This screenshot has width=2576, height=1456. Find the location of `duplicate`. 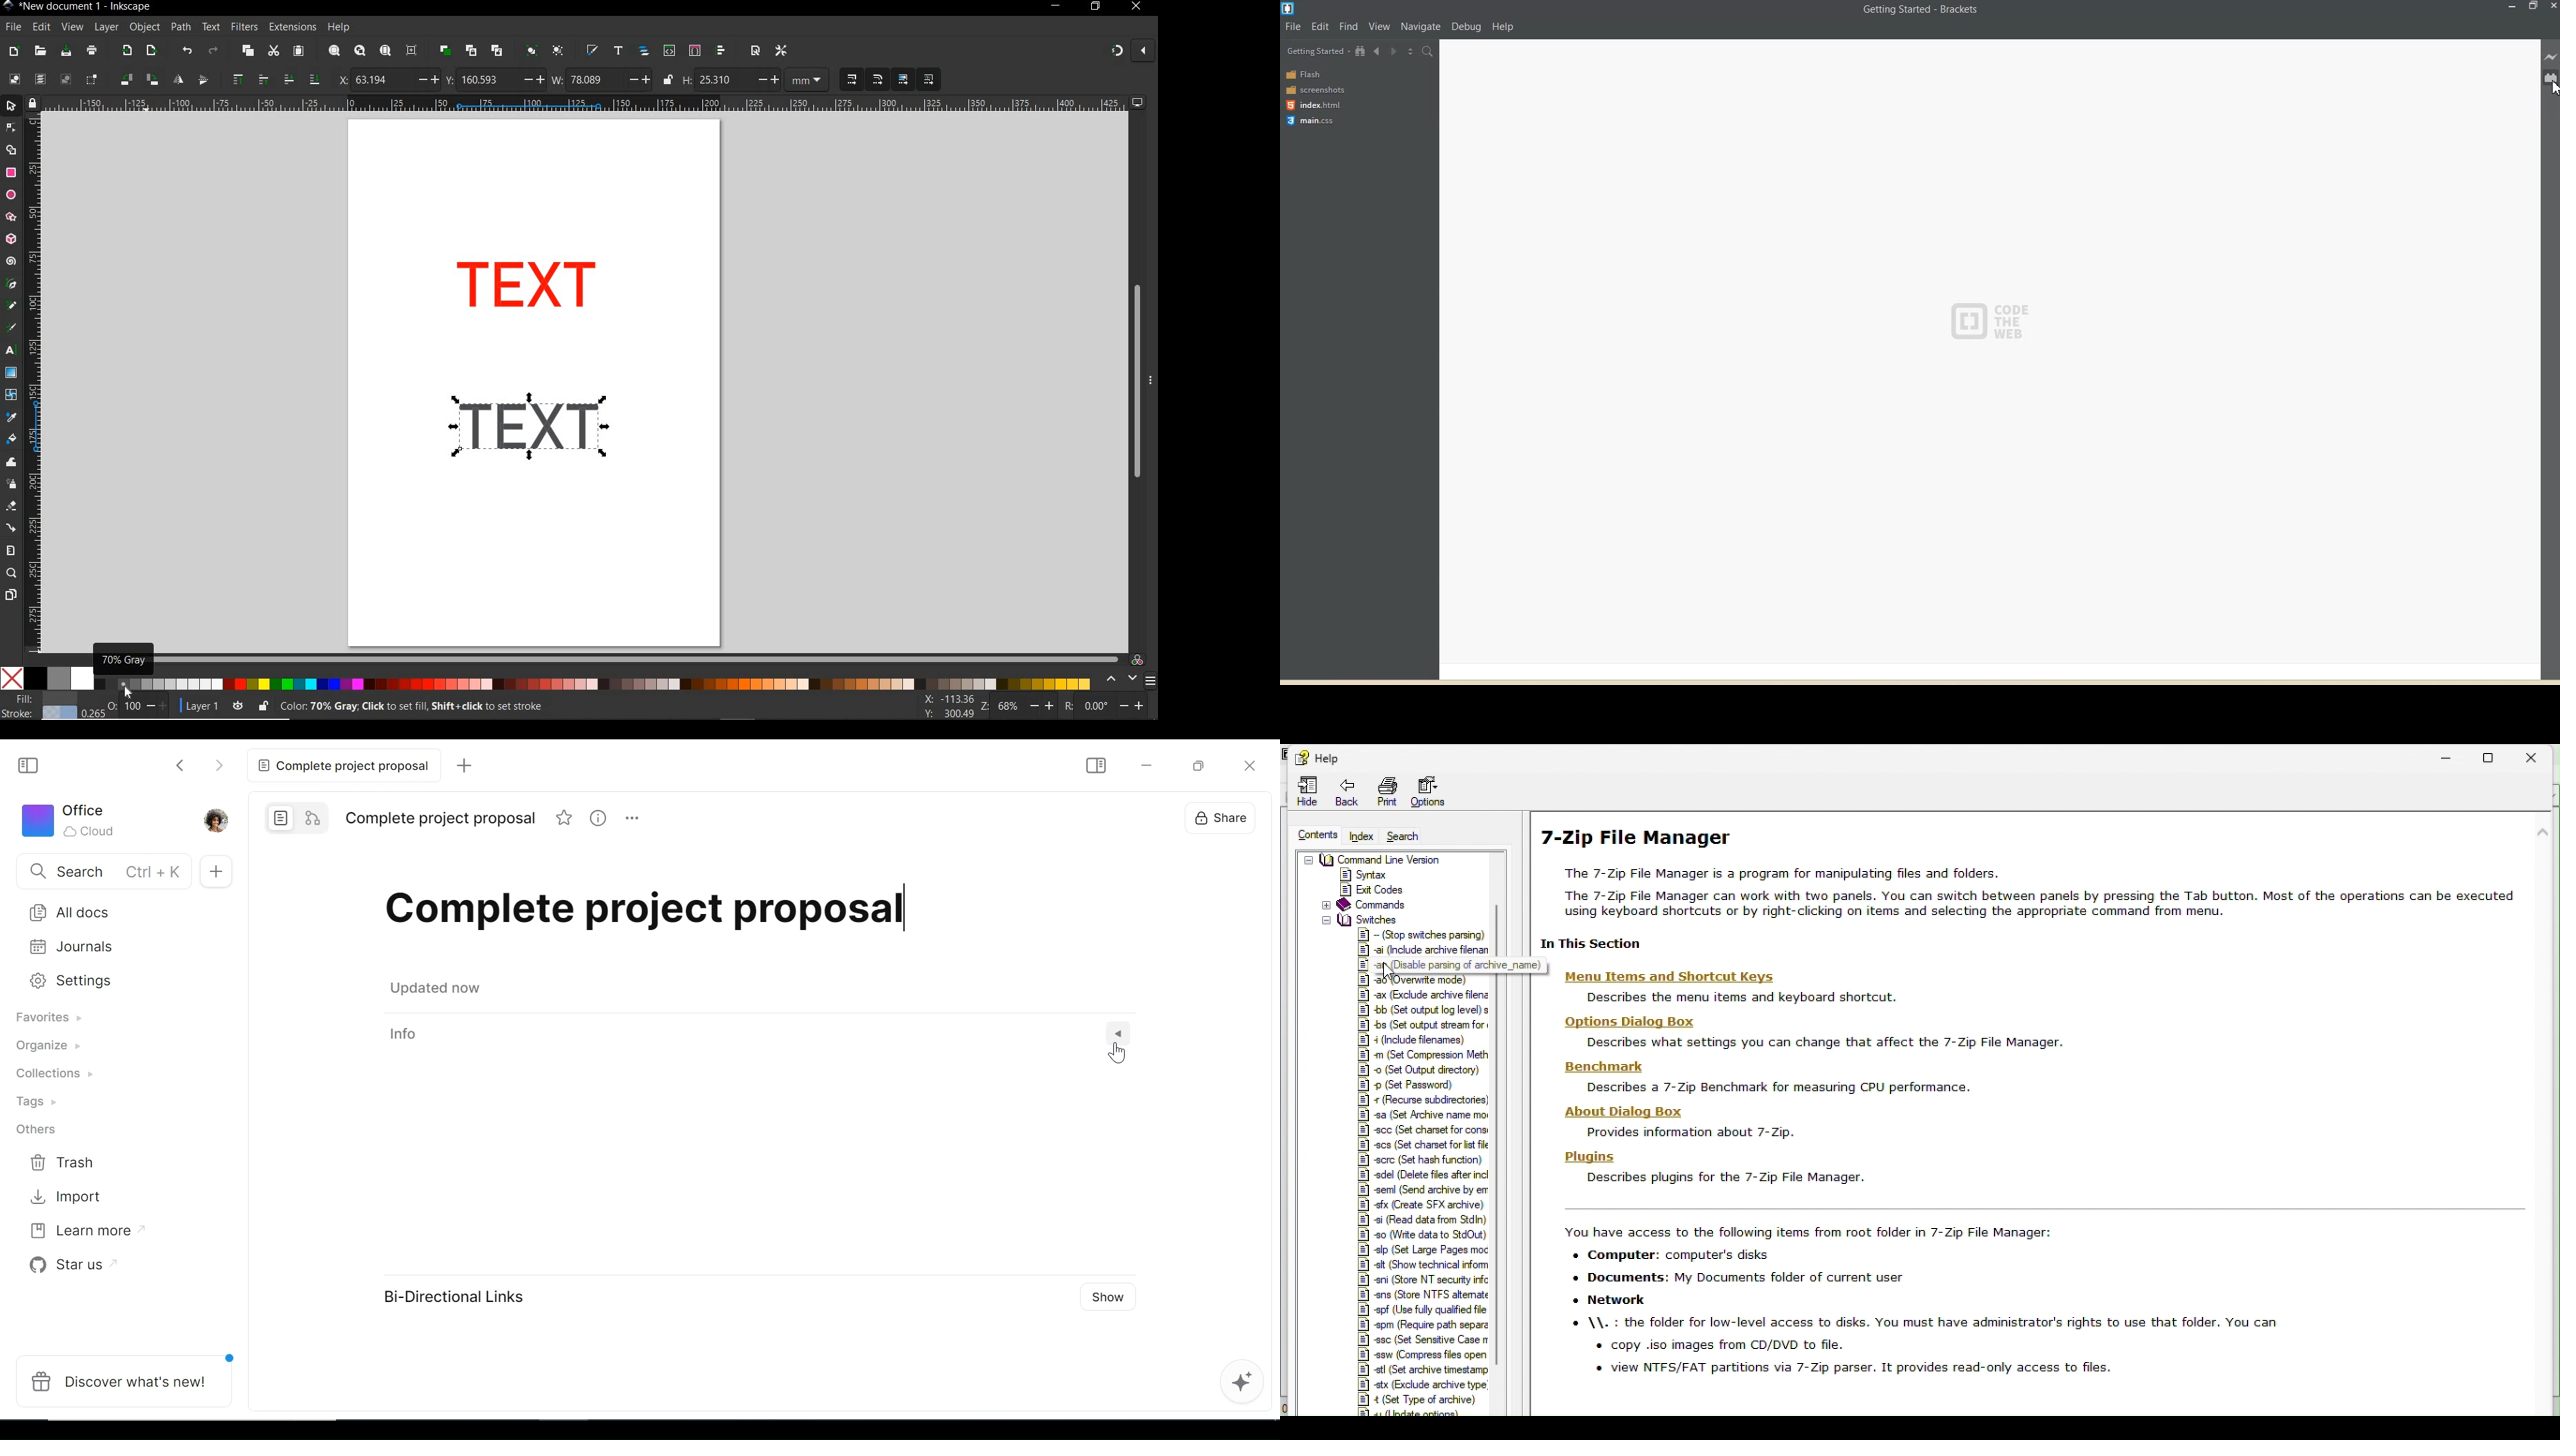

duplicate is located at coordinates (446, 50).